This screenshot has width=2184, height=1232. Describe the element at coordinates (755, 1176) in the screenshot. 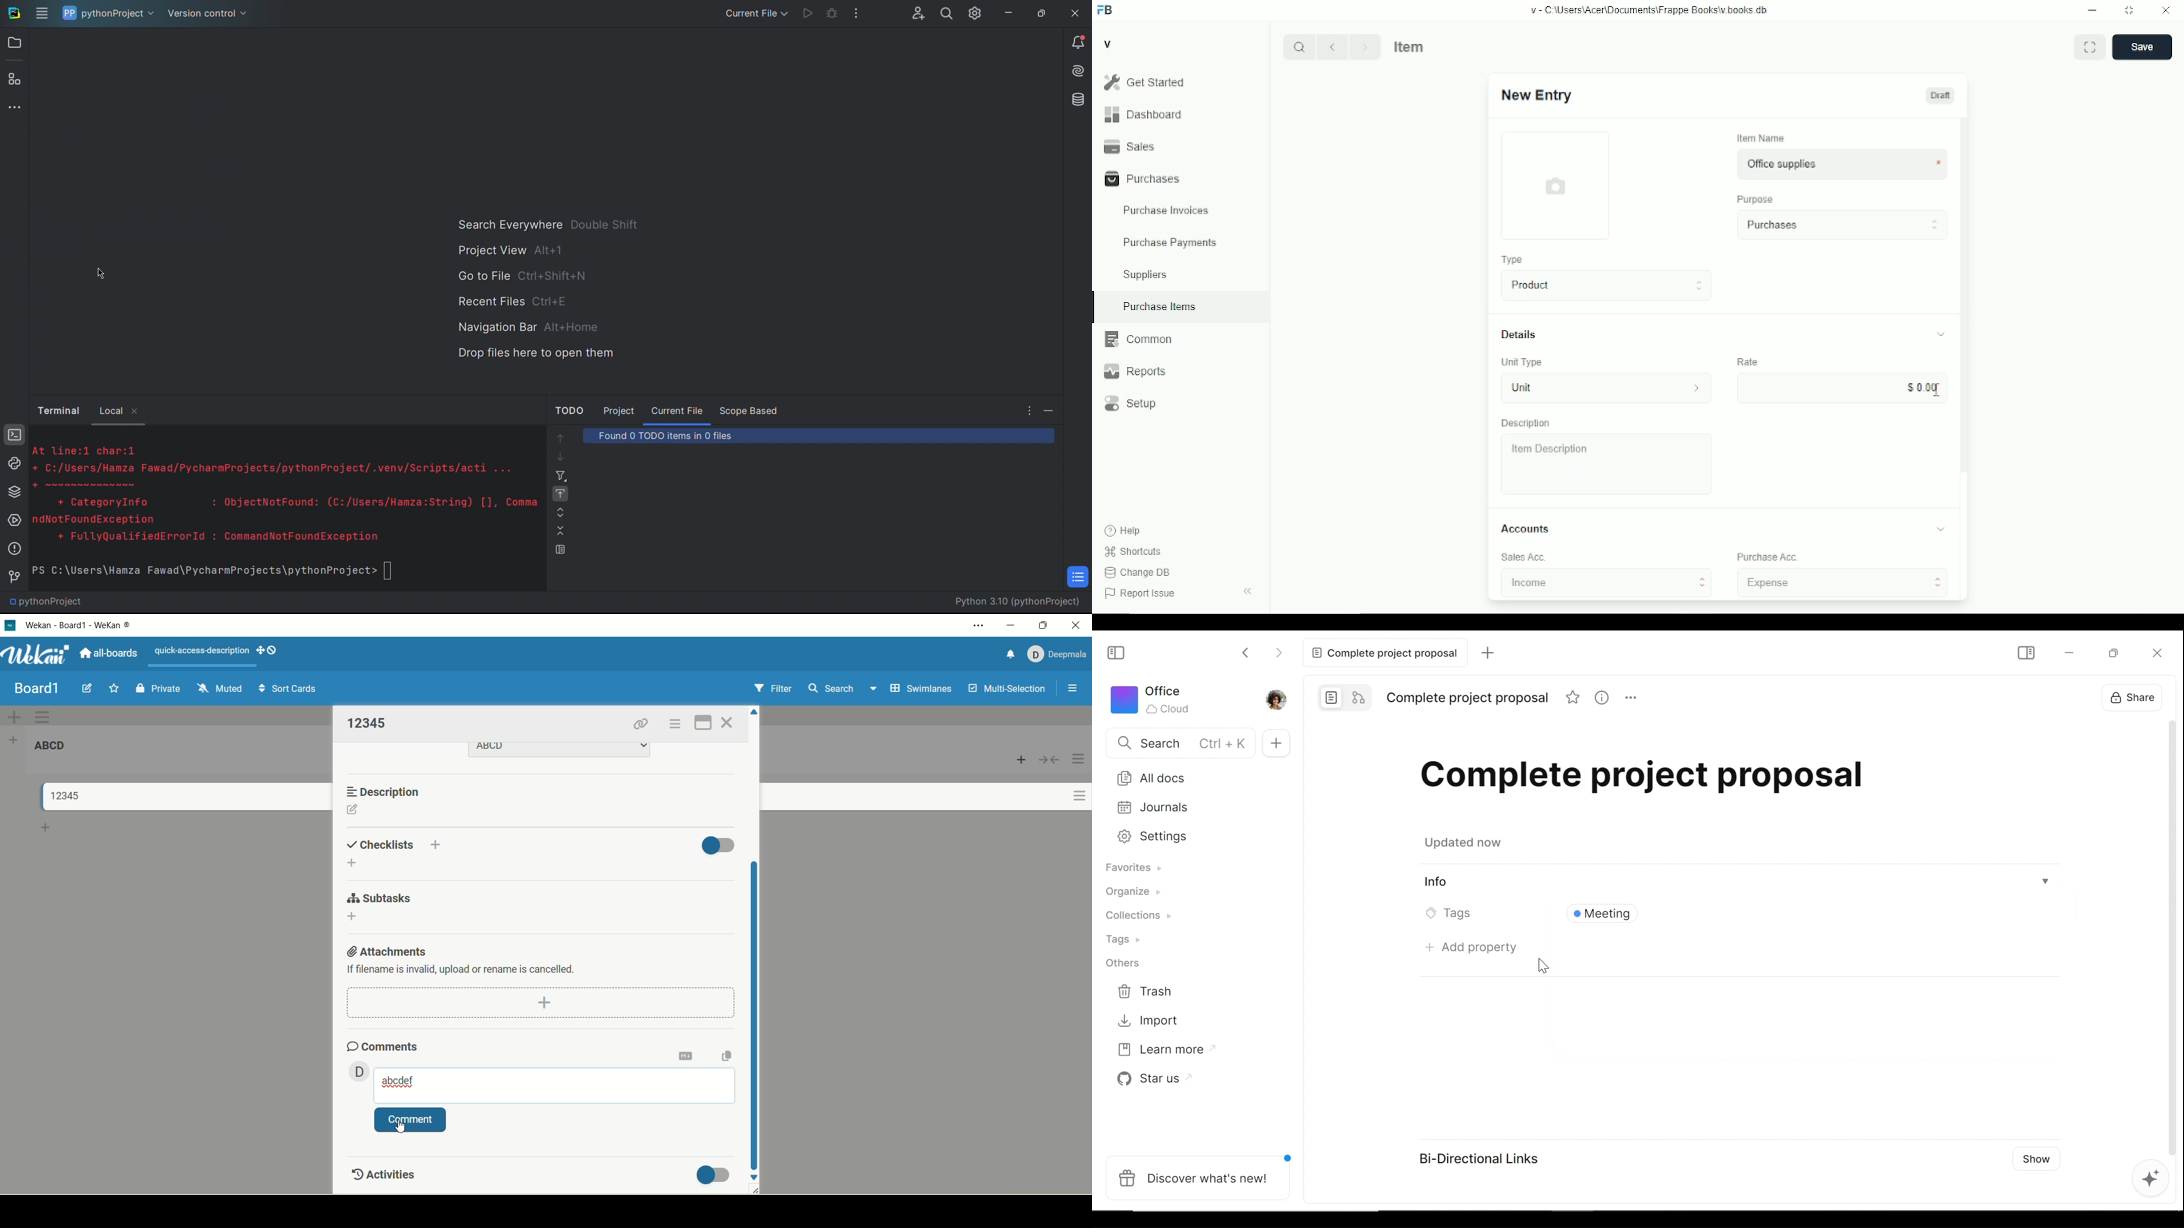

I see `click to scroll down` at that location.